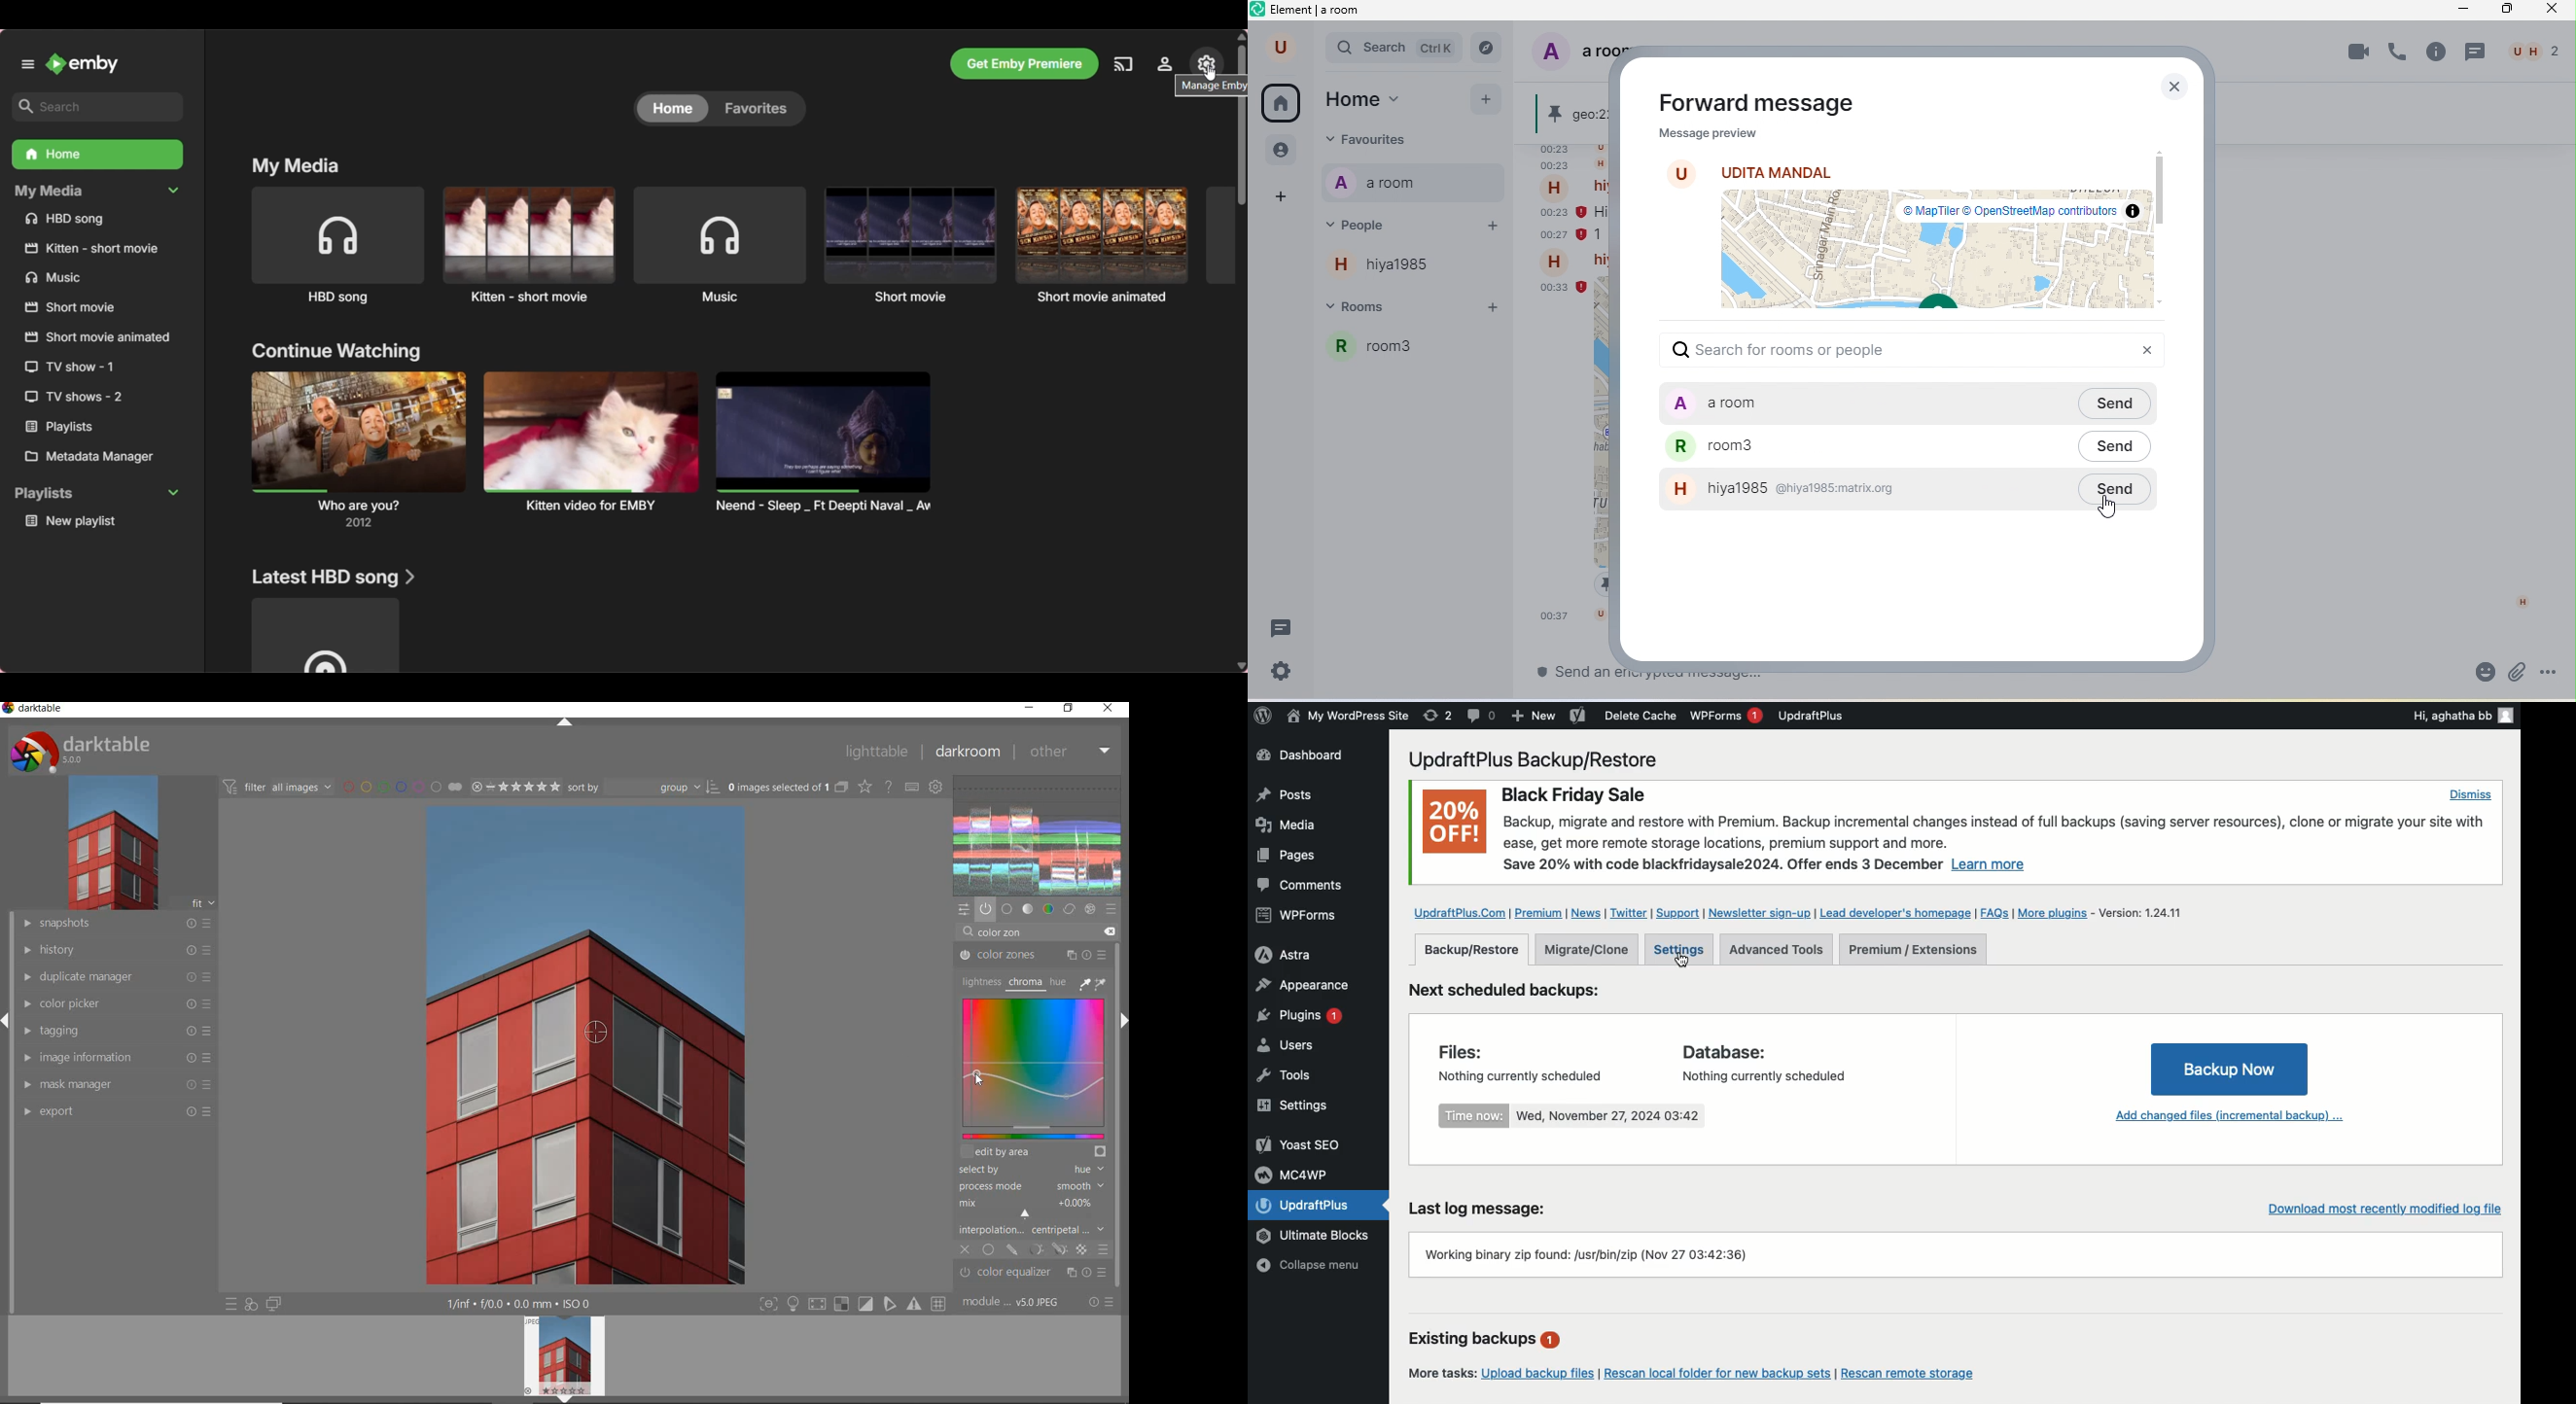 The height and width of the screenshot is (1428, 2576). What do you see at coordinates (97, 107) in the screenshot?
I see `Search box` at bounding box center [97, 107].